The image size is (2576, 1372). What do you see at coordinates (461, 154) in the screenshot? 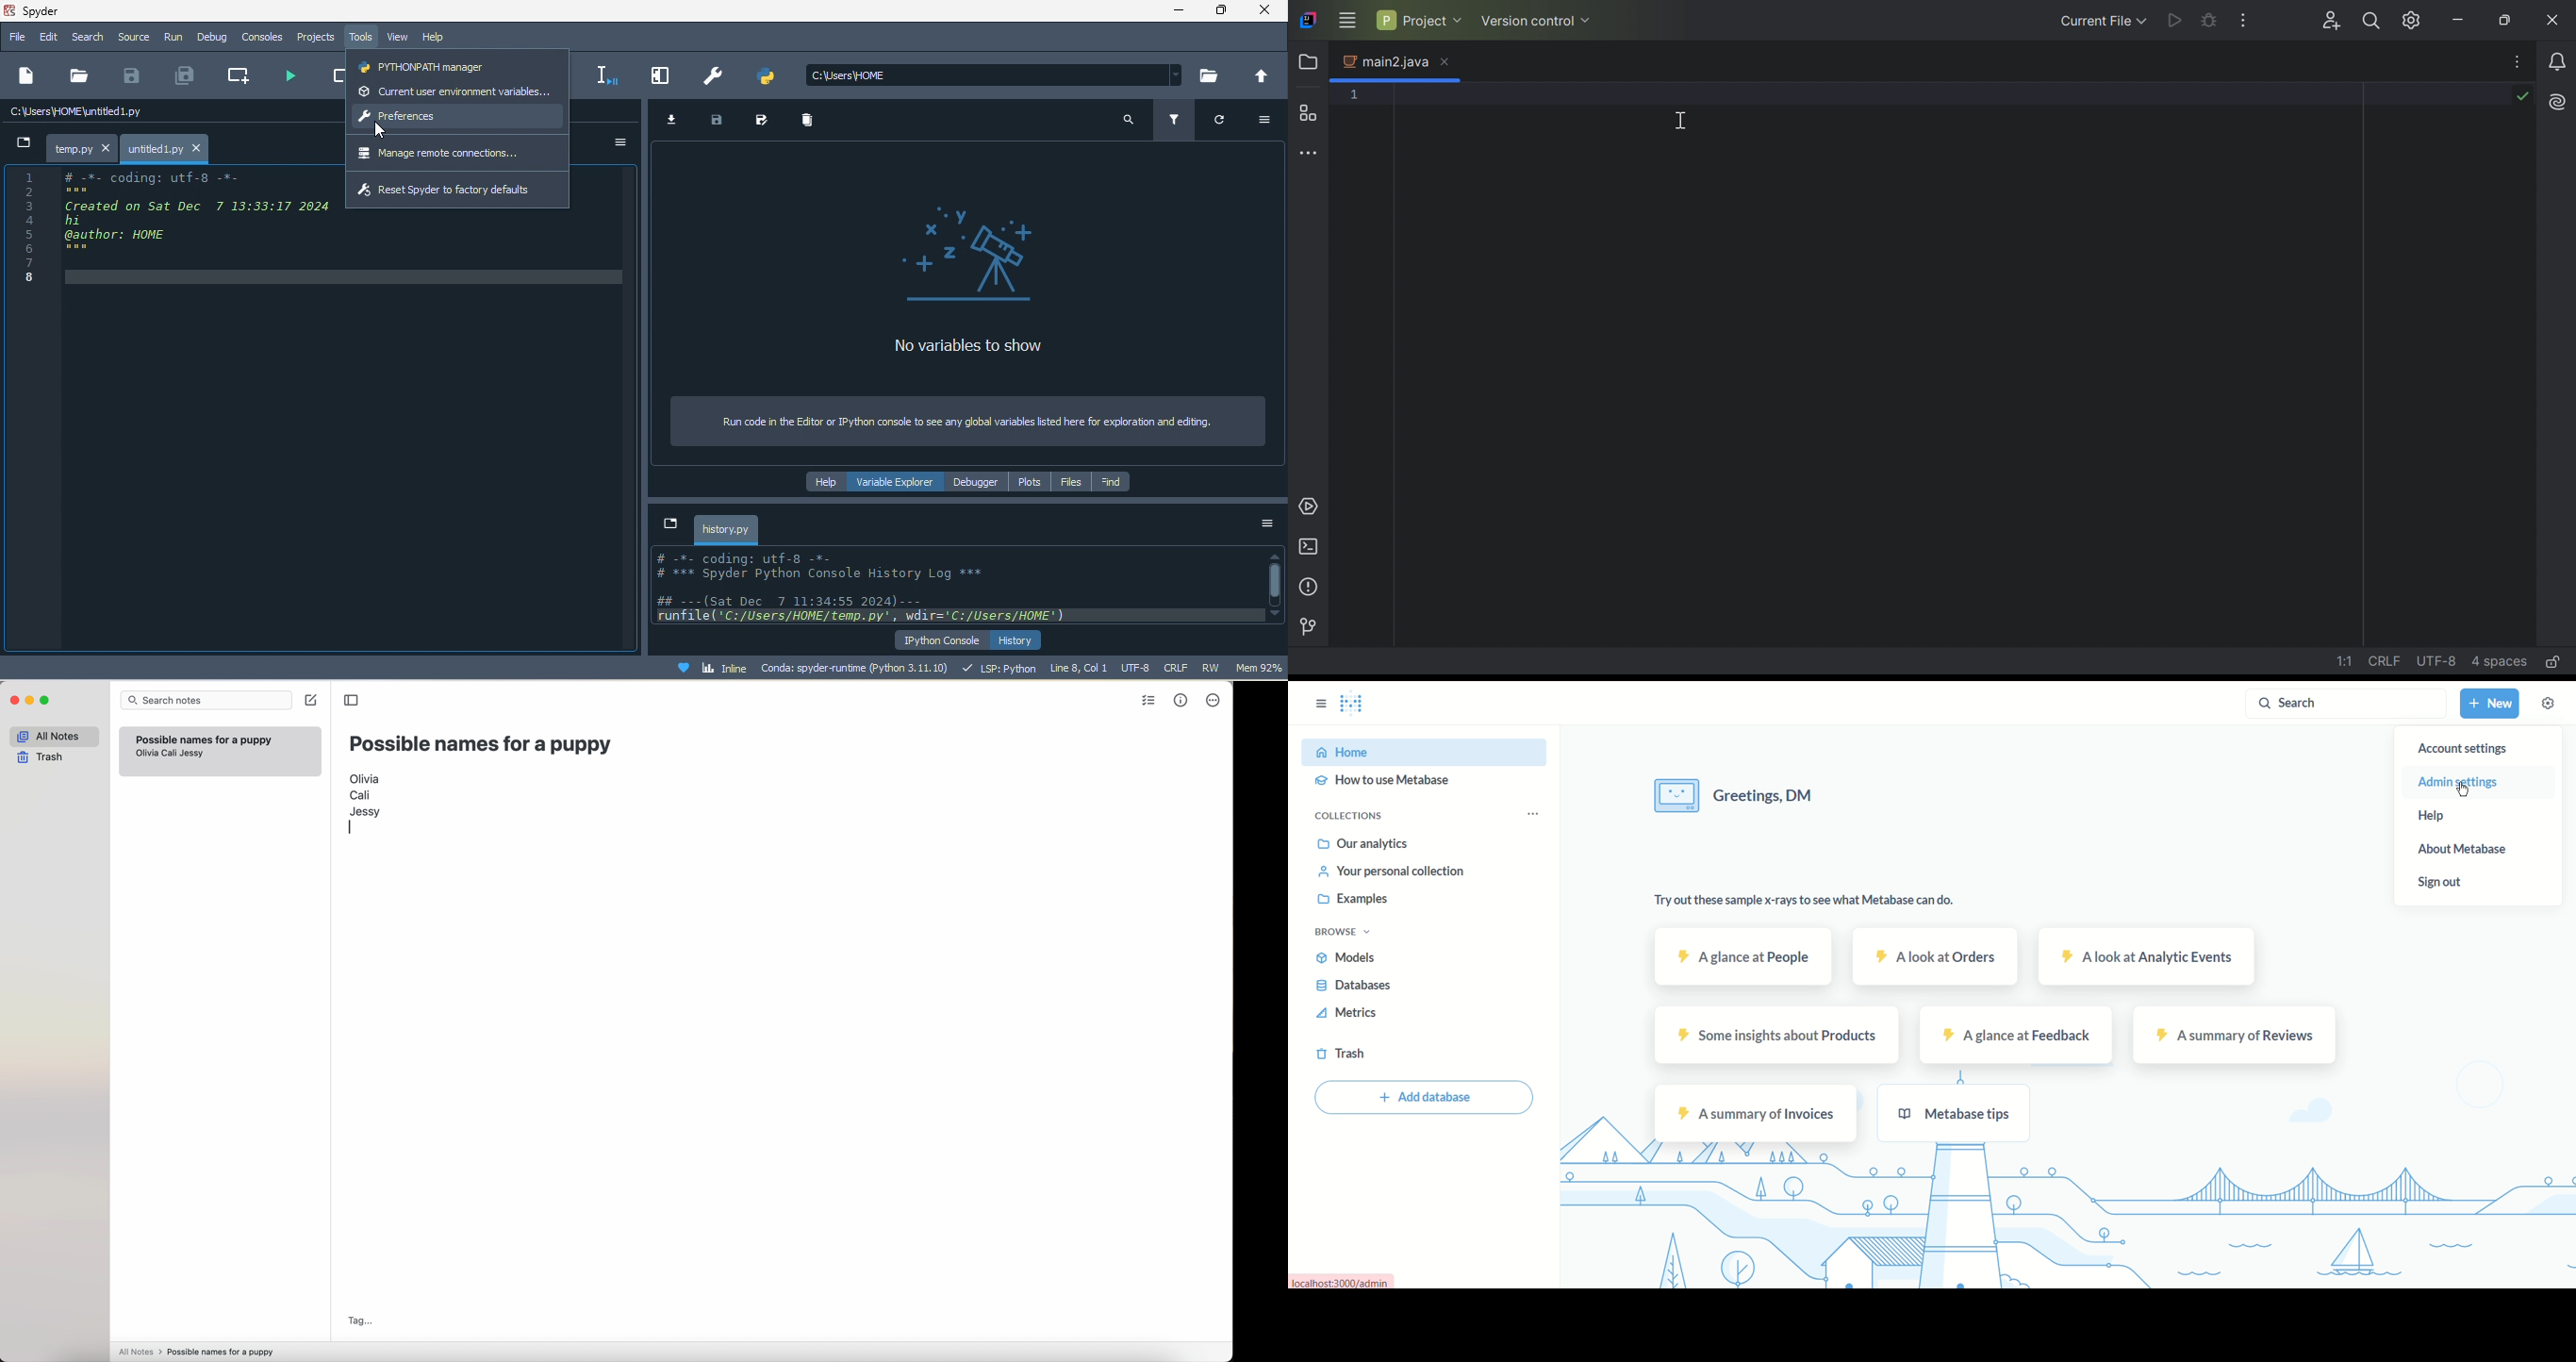
I see `manage remote connection` at bounding box center [461, 154].